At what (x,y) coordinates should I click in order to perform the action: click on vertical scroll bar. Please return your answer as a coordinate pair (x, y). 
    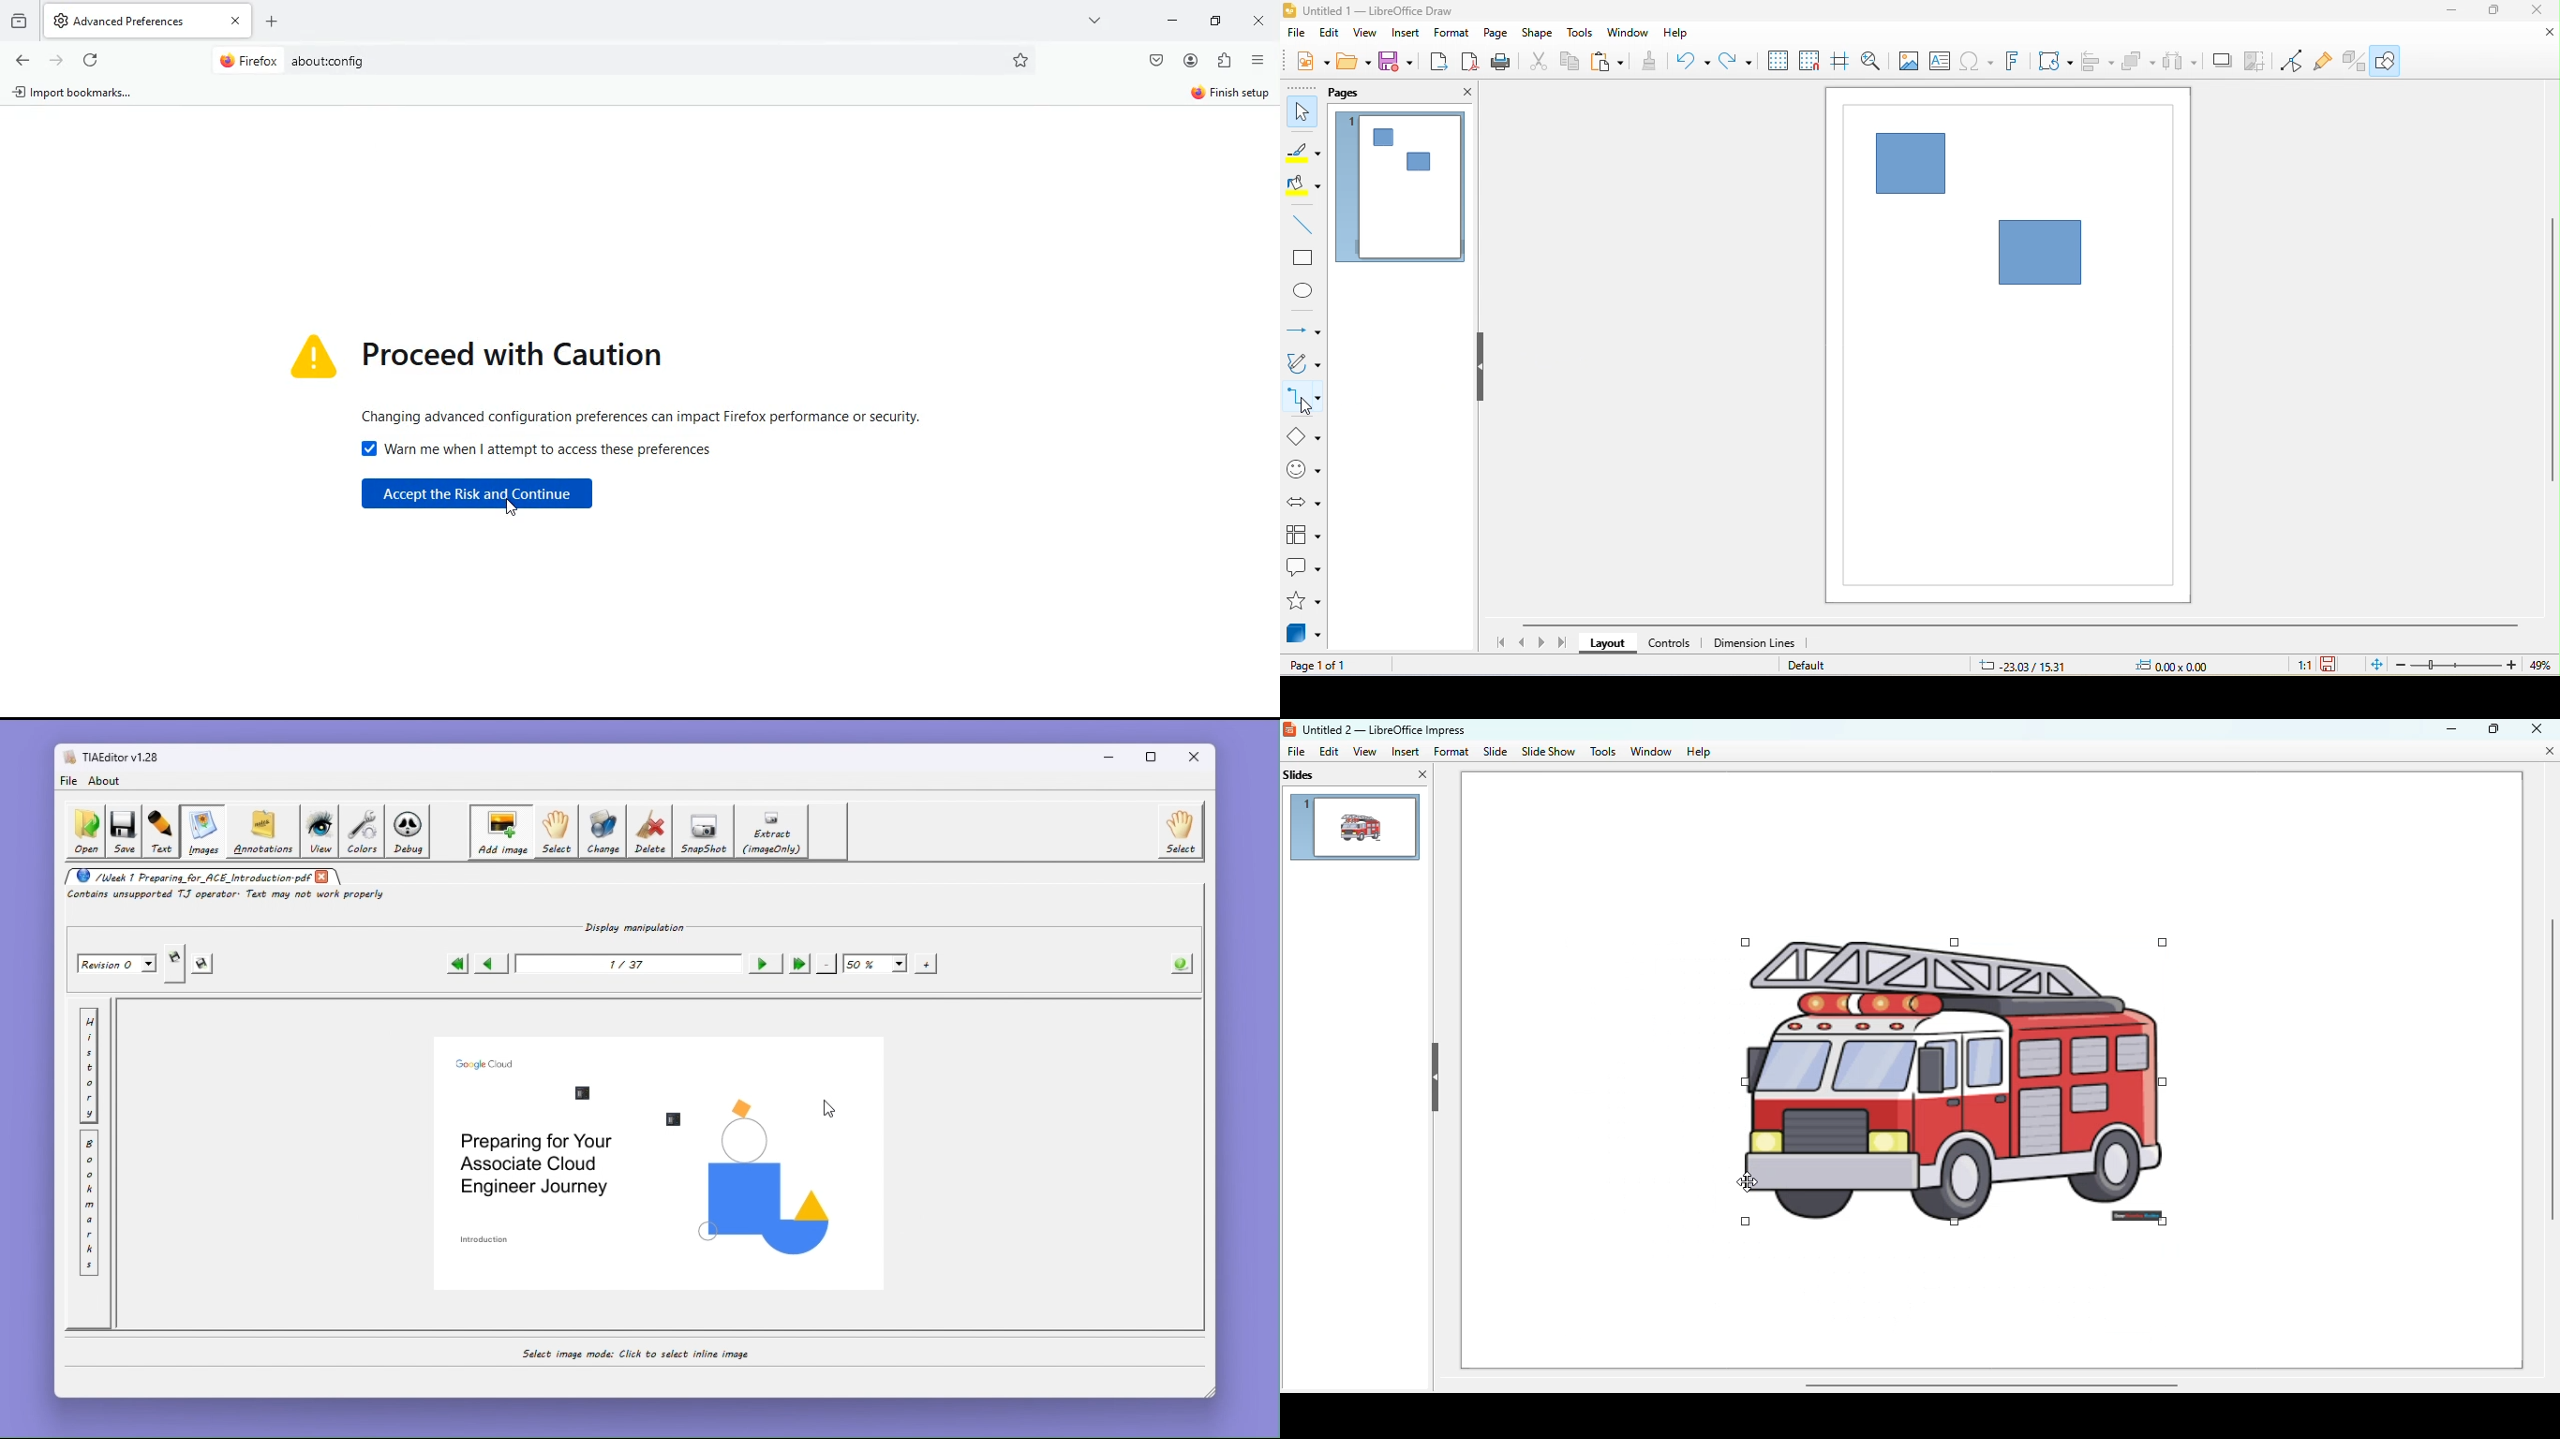
    Looking at the image, I should click on (2550, 1070).